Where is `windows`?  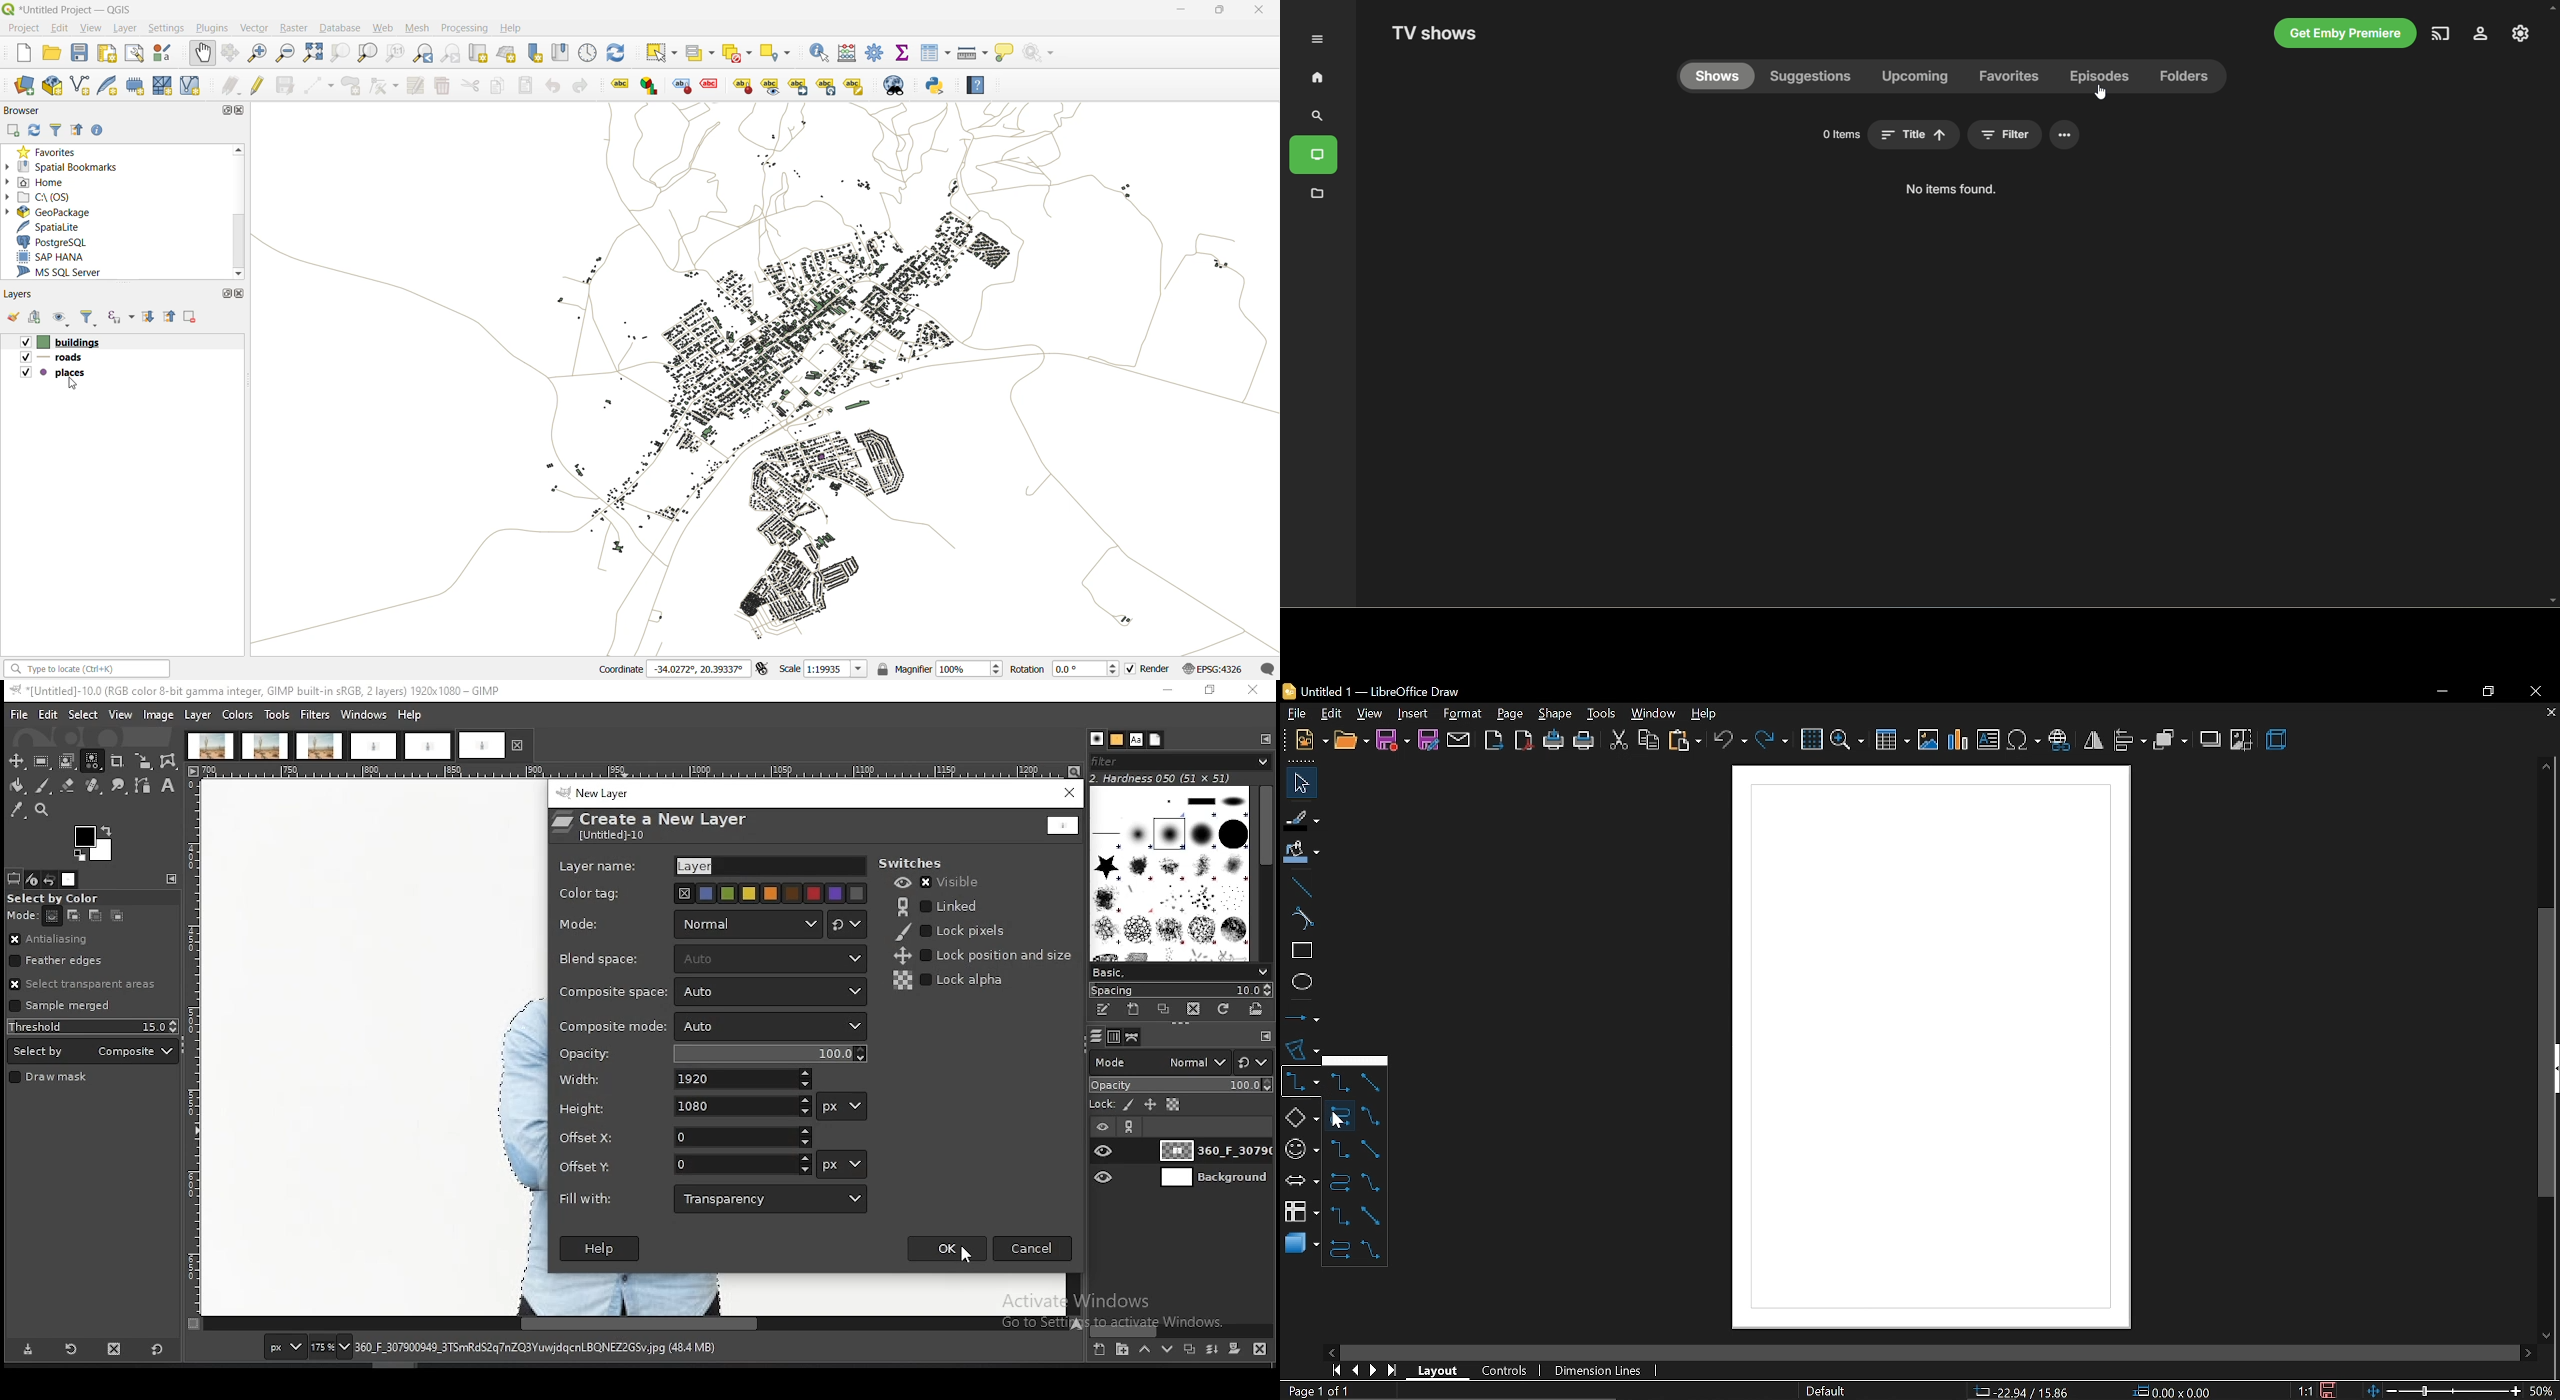 windows is located at coordinates (364, 715).